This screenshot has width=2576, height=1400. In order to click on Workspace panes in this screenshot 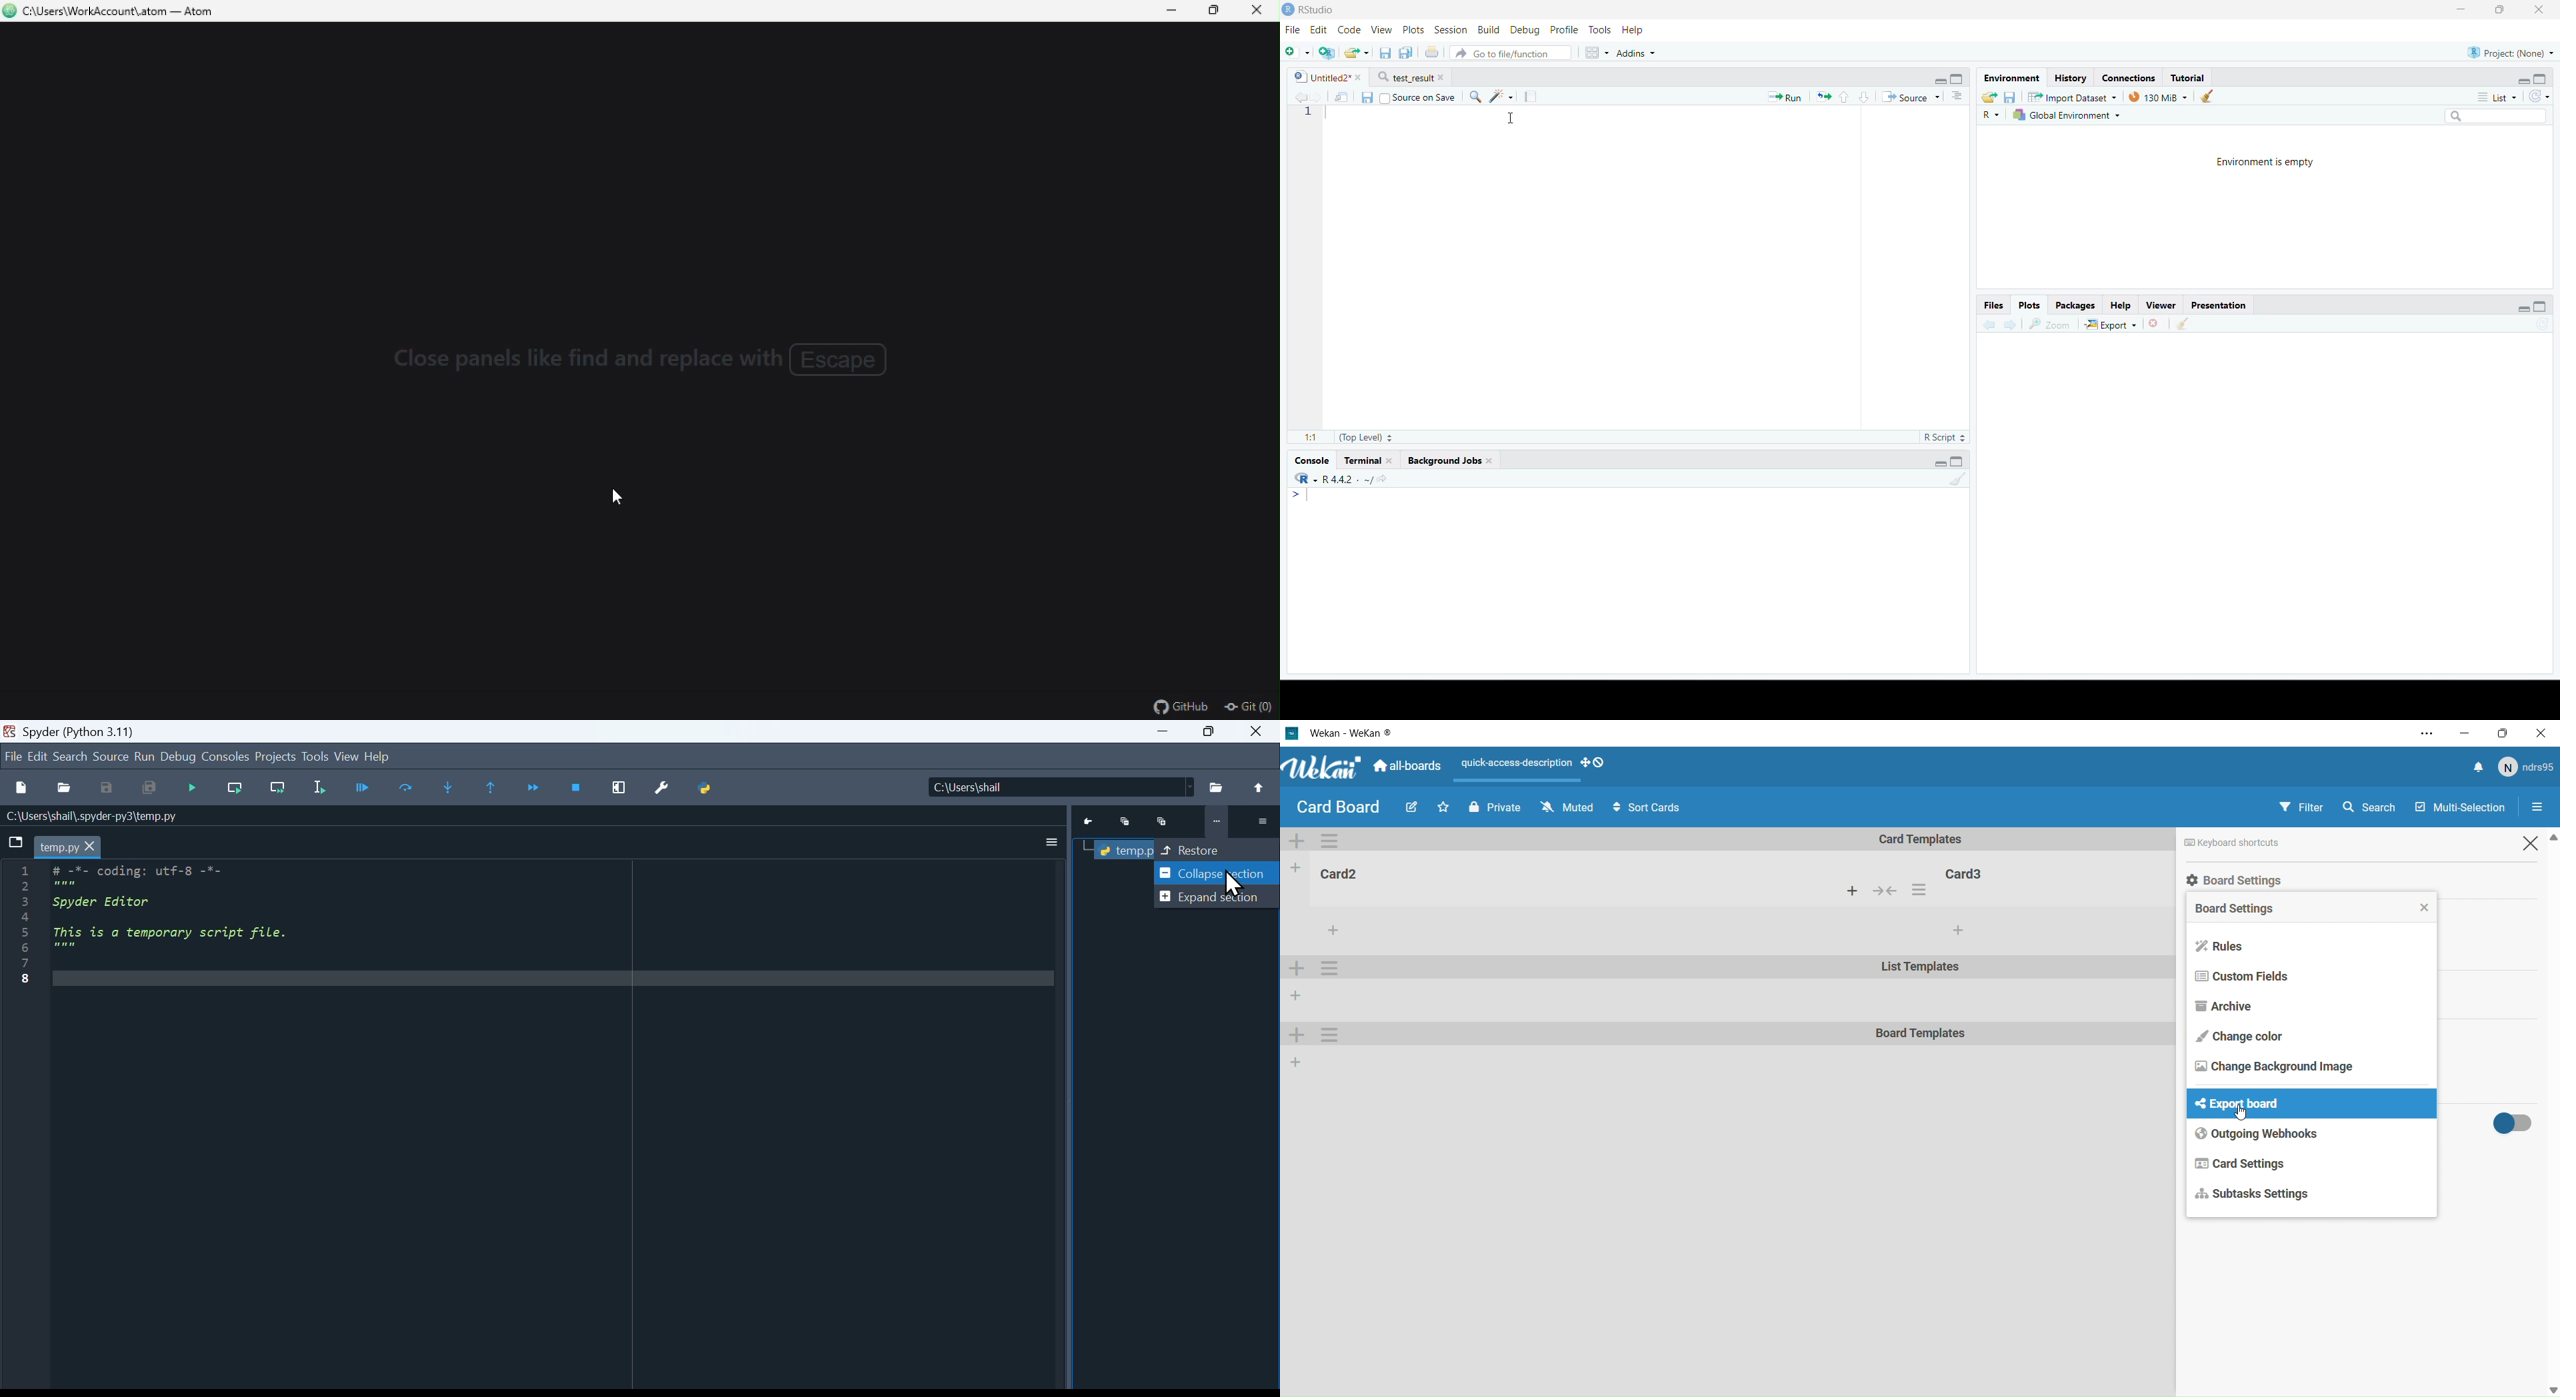, I will do `click(1595, 52)`.